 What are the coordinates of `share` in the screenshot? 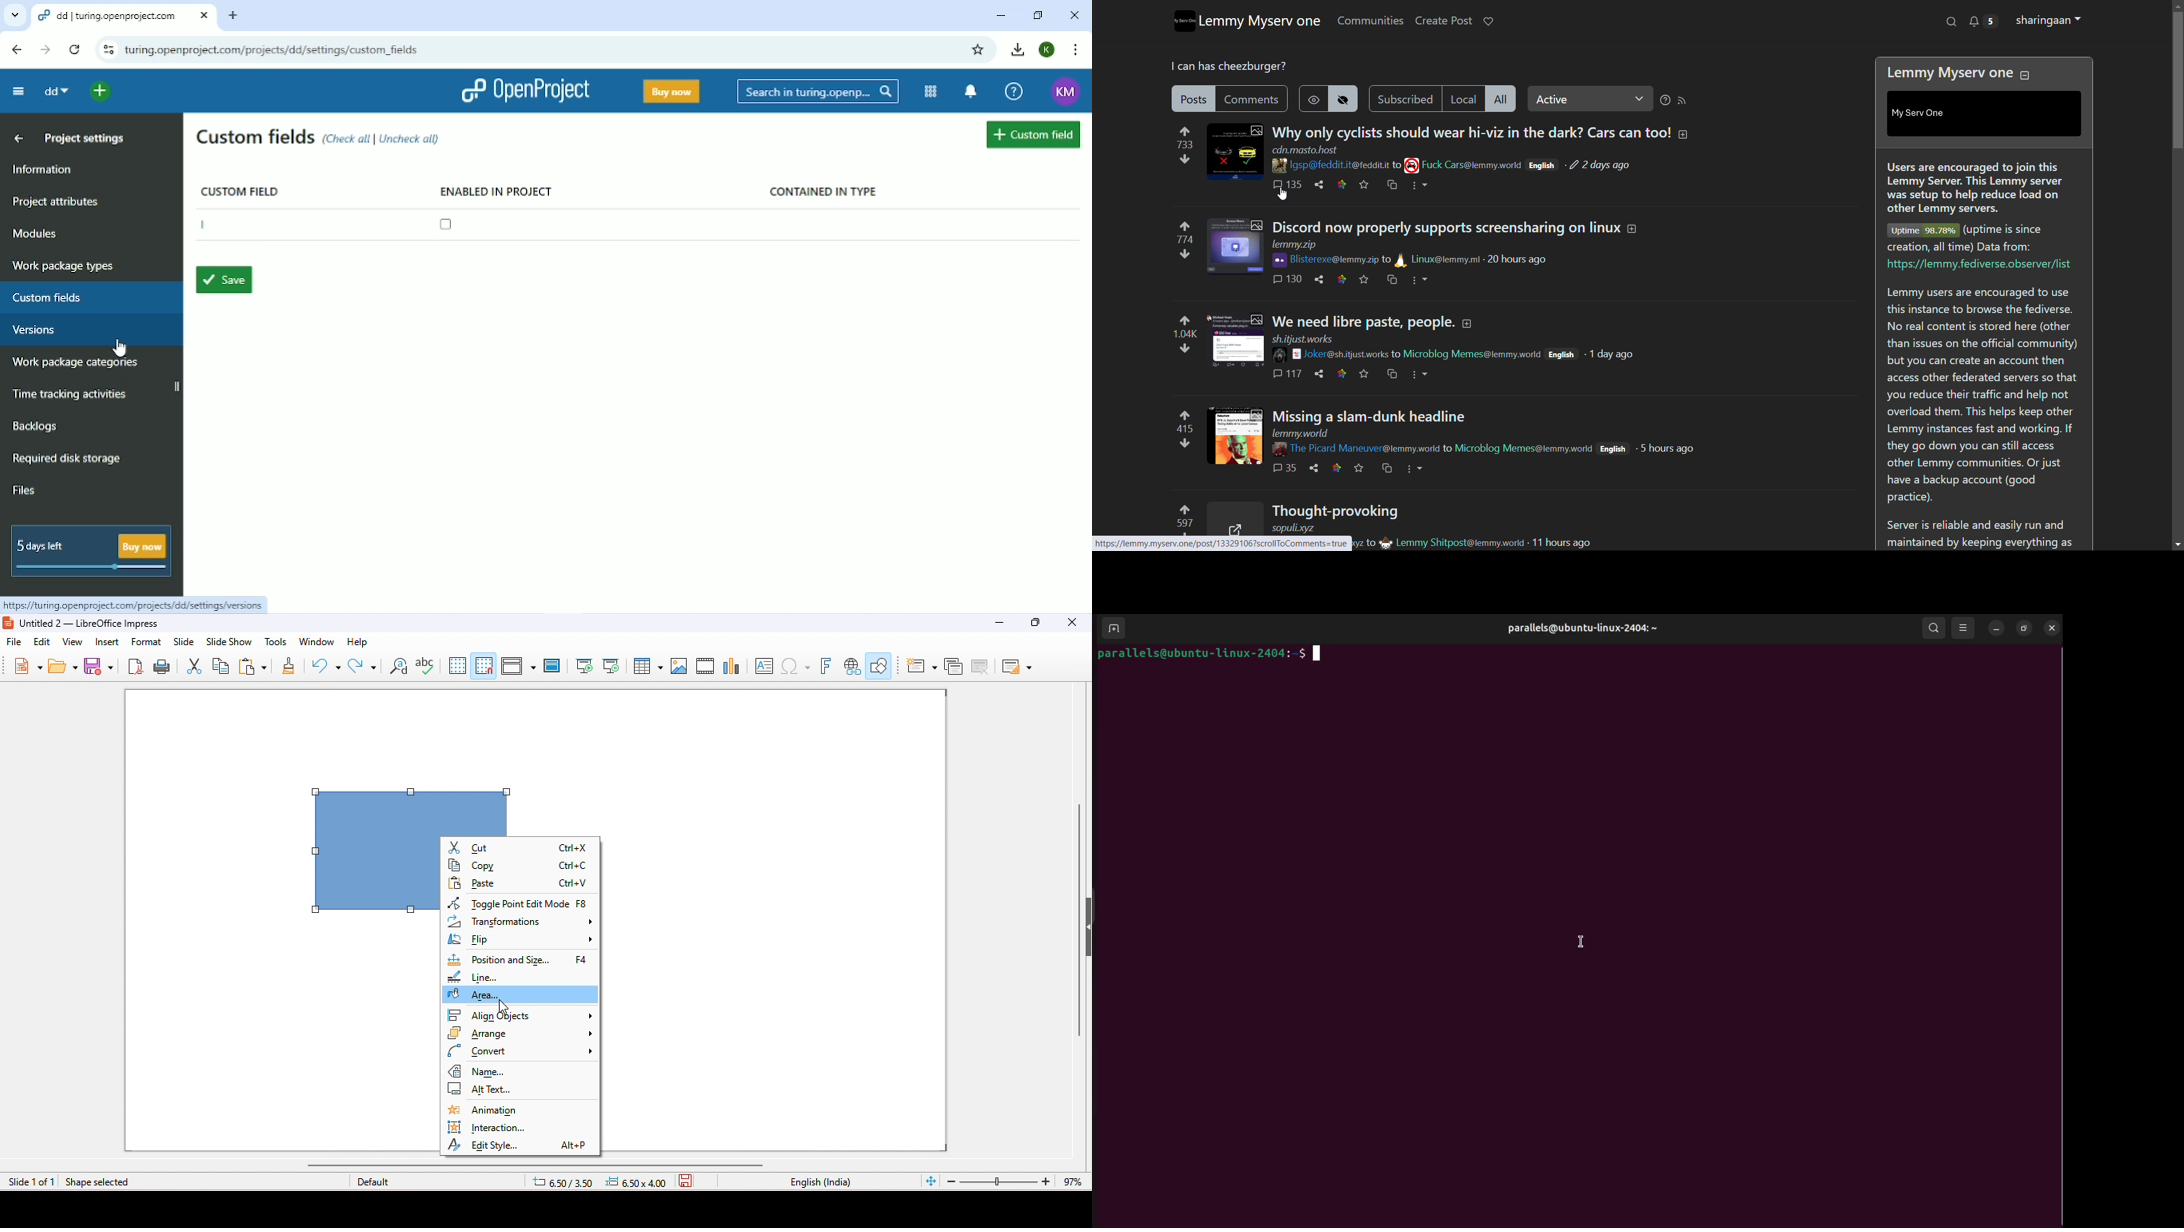 It's located at (1315, 468).